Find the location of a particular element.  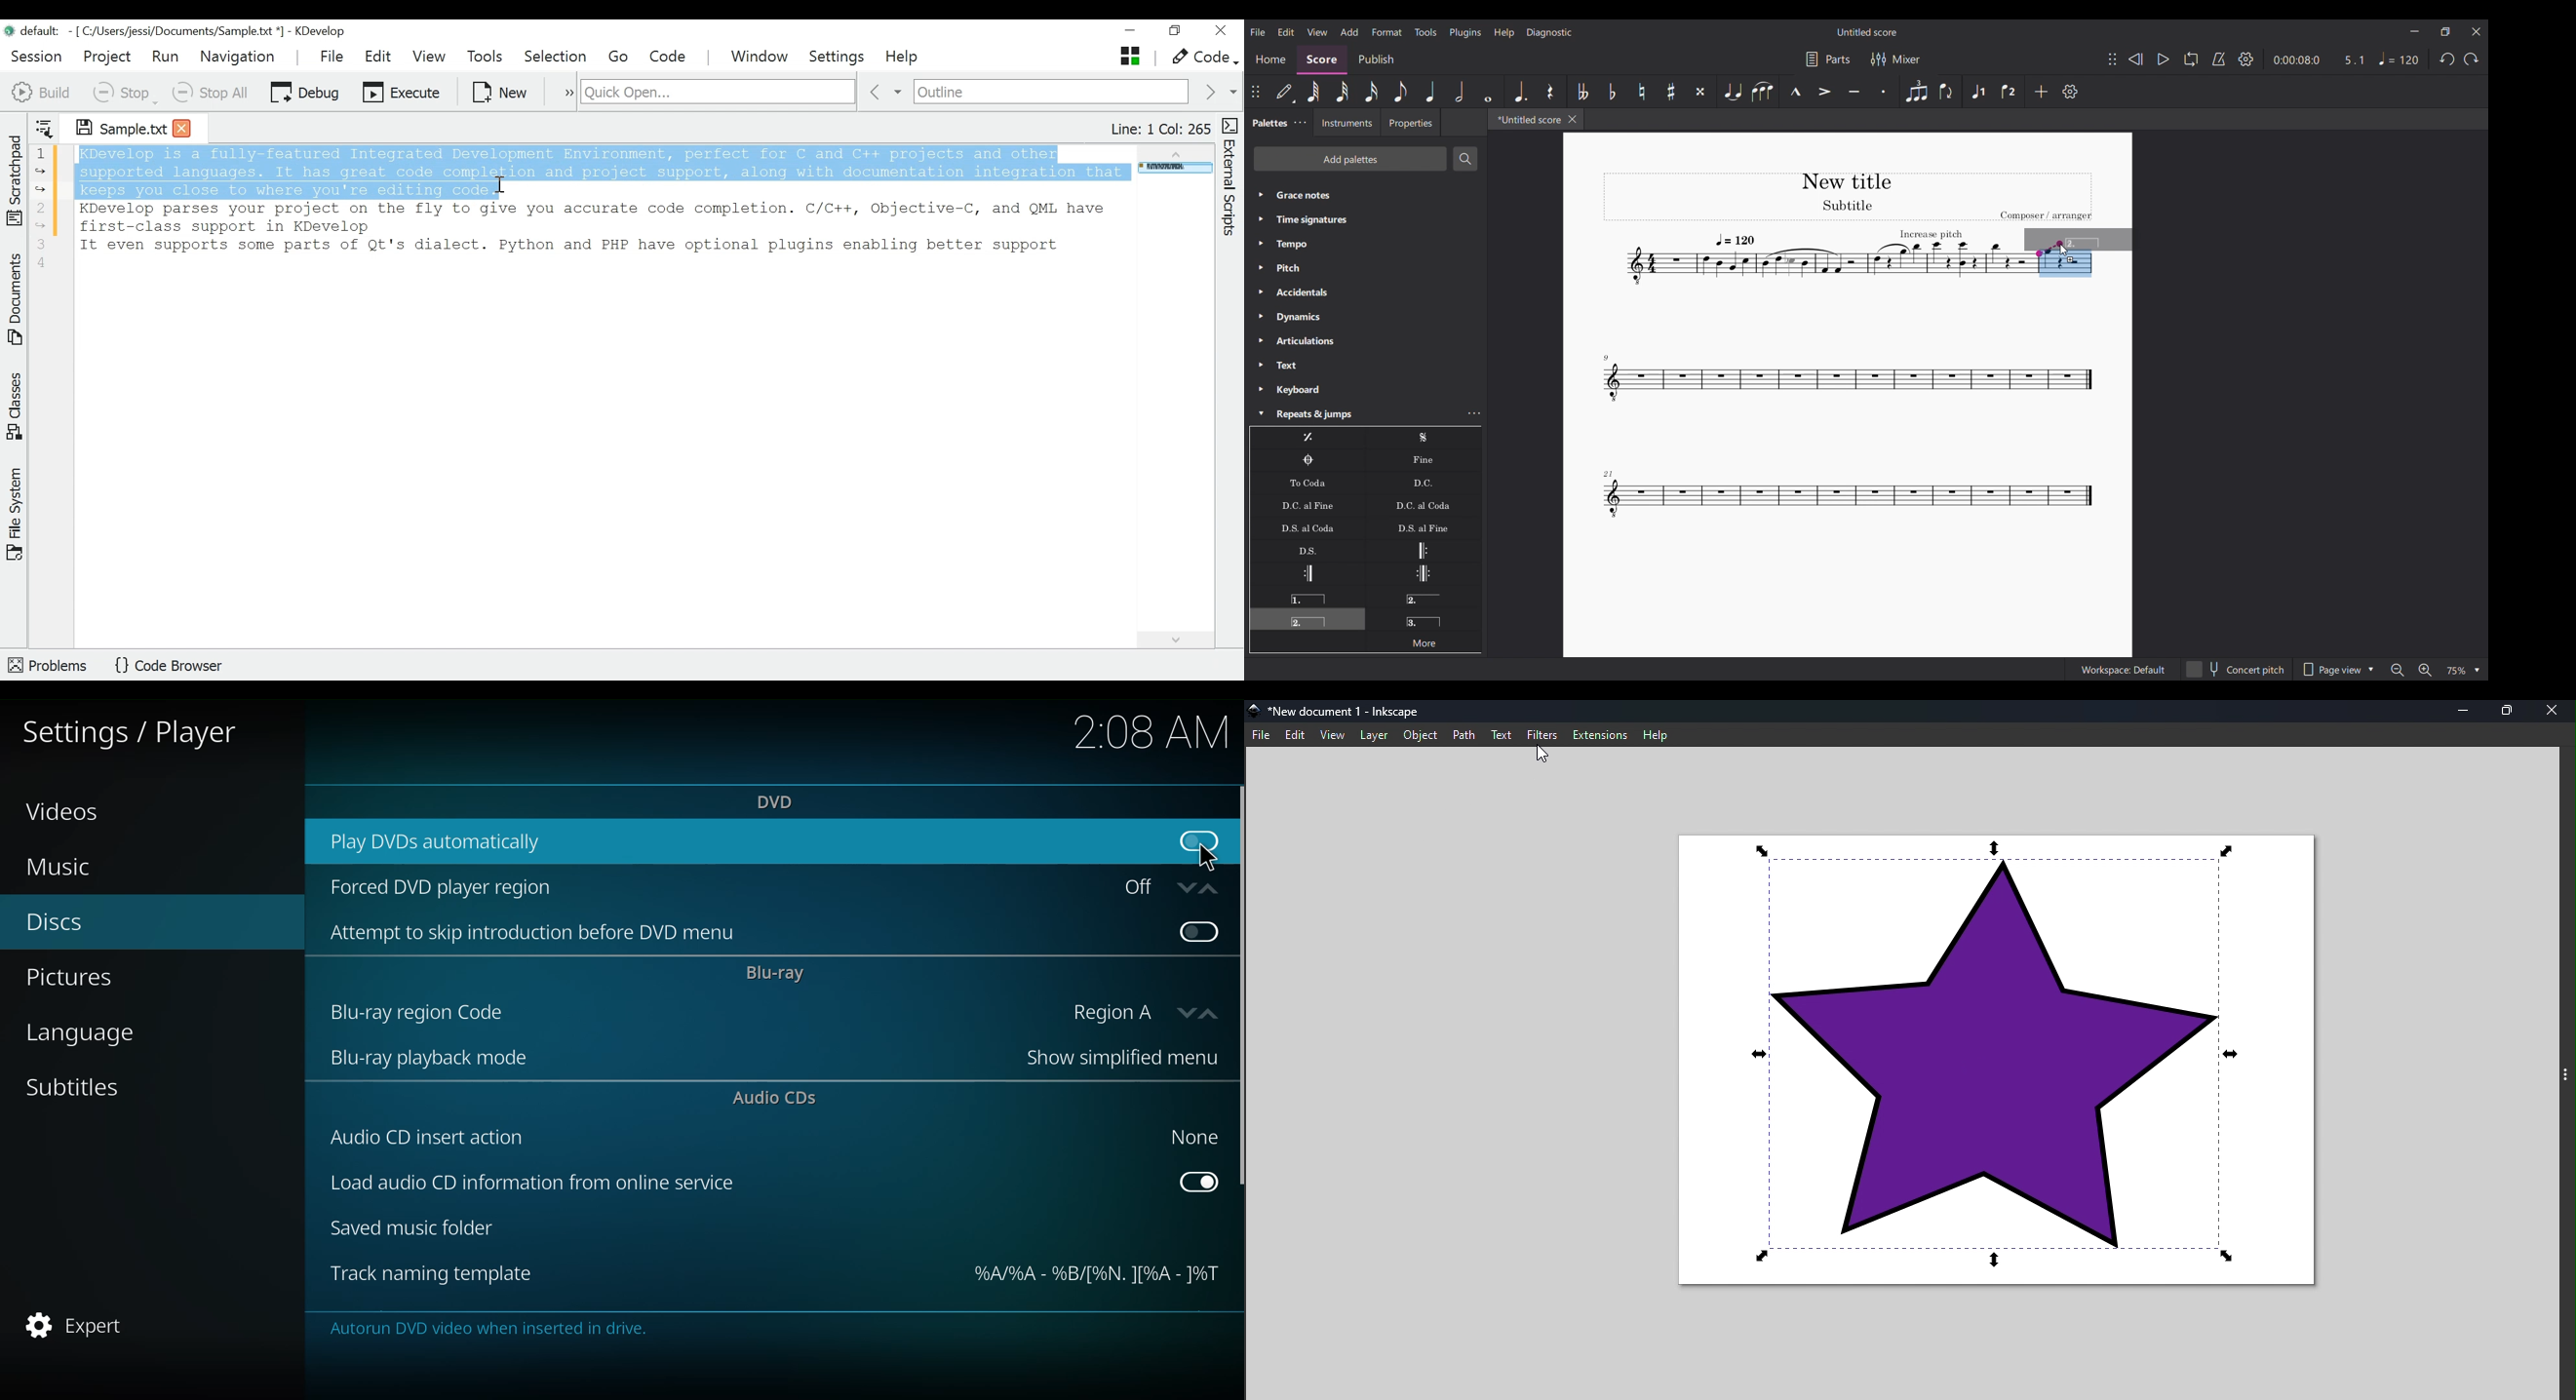

Augmentation dot is located at coordinates (1520, 91).